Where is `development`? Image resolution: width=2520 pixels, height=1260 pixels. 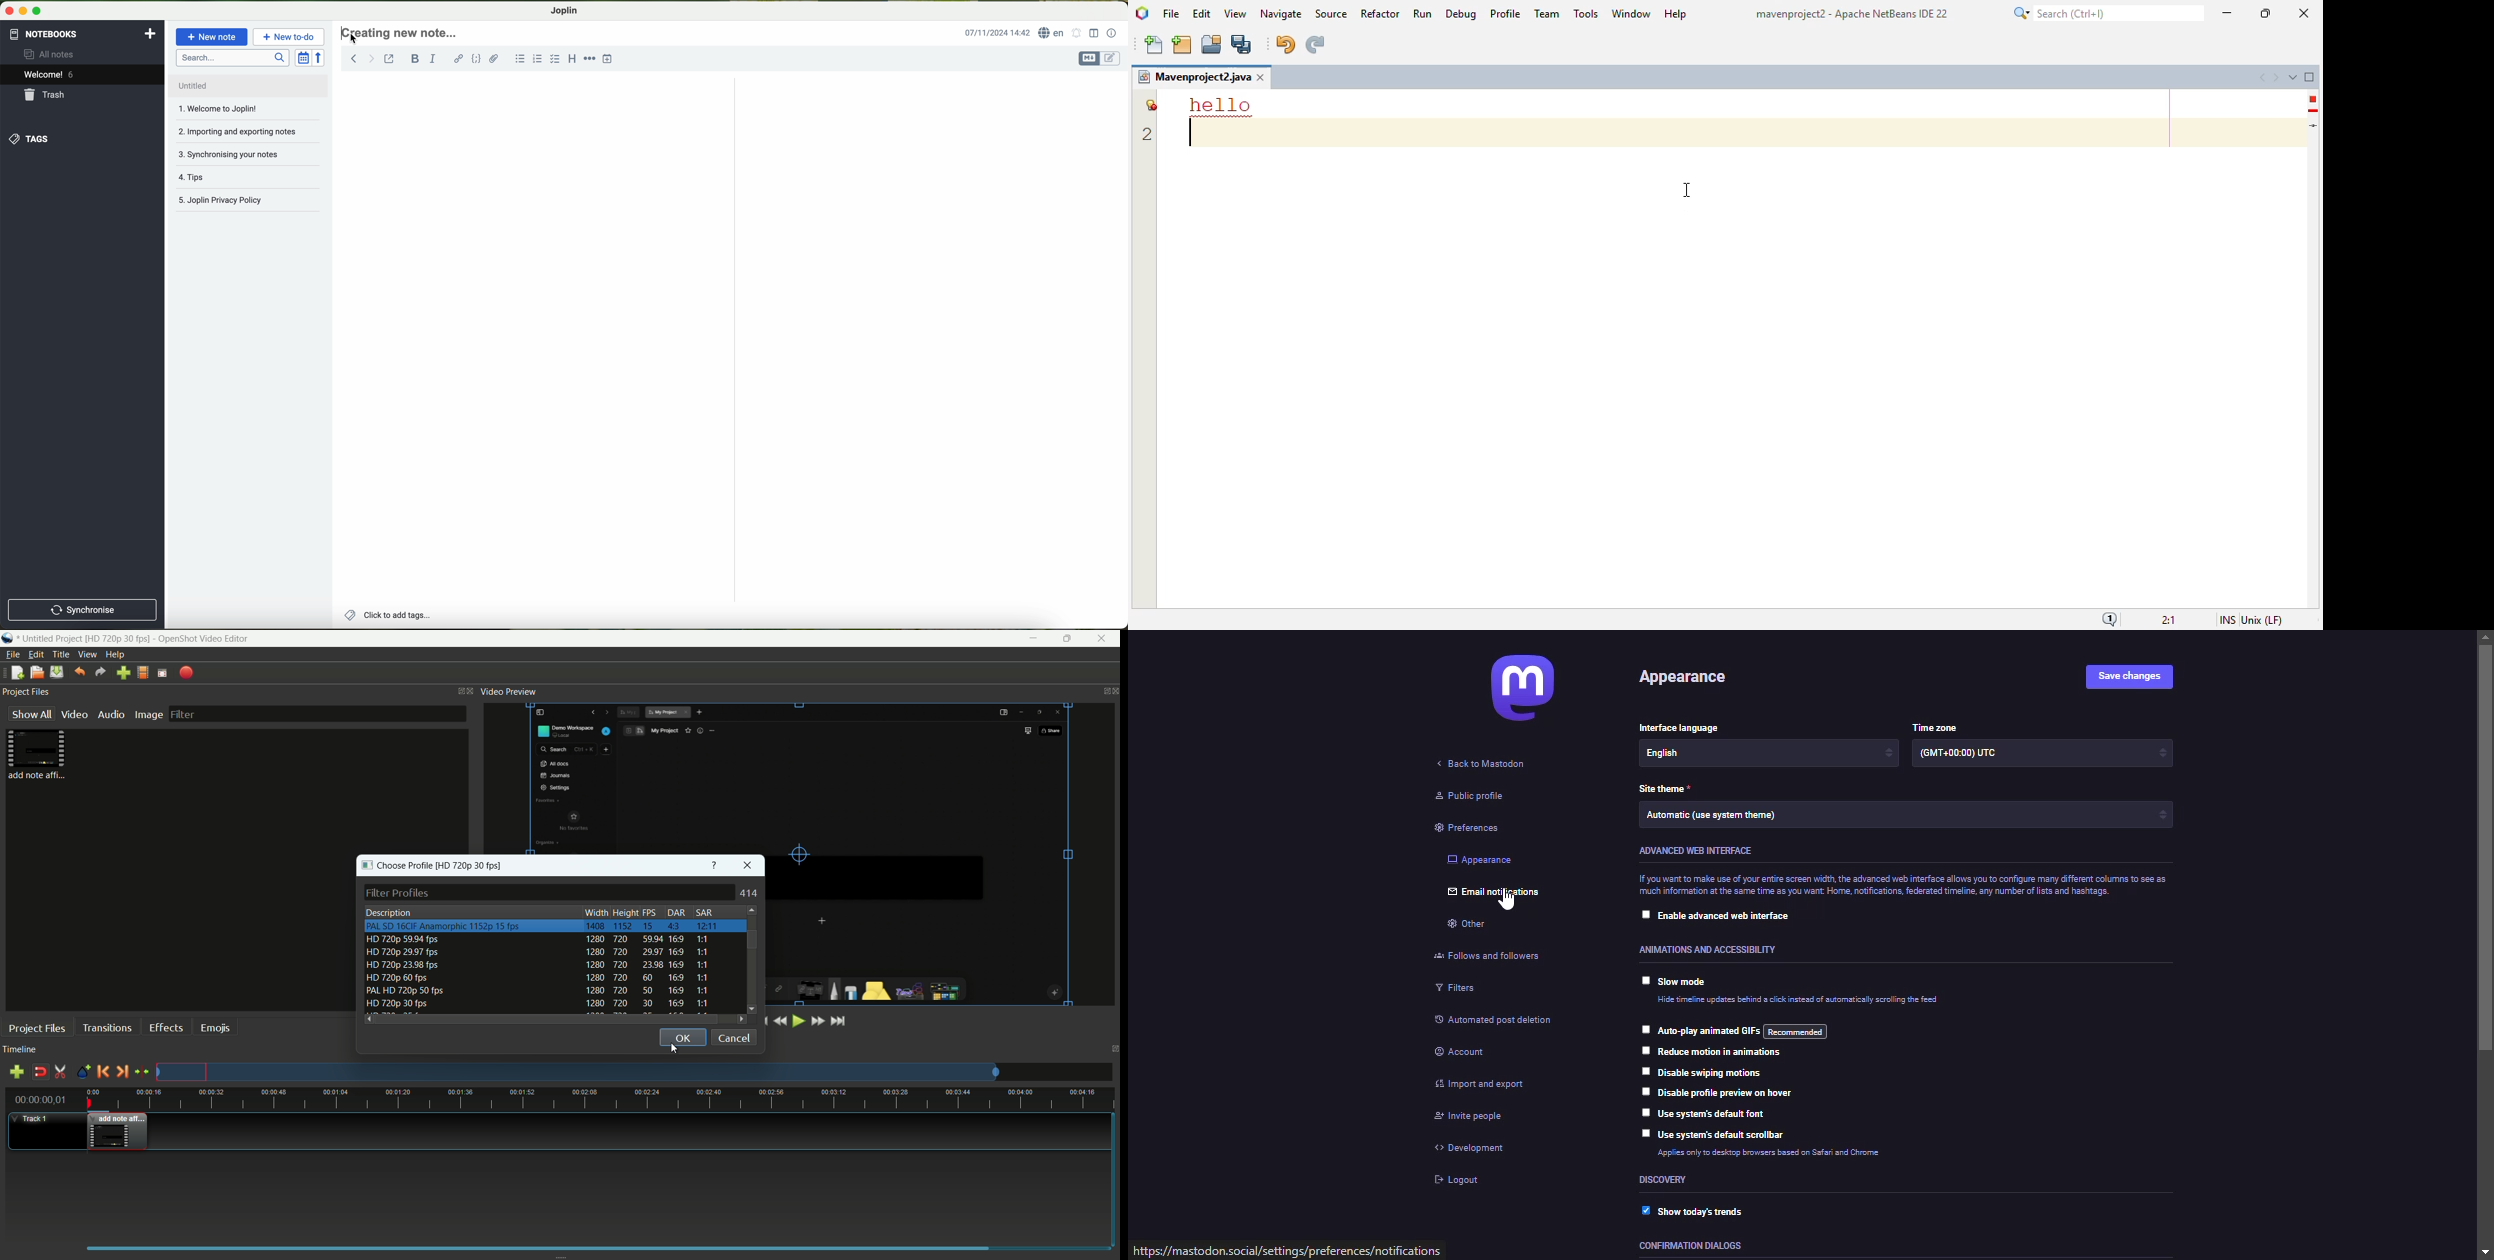 development is located at coordinates (1473, 1148).